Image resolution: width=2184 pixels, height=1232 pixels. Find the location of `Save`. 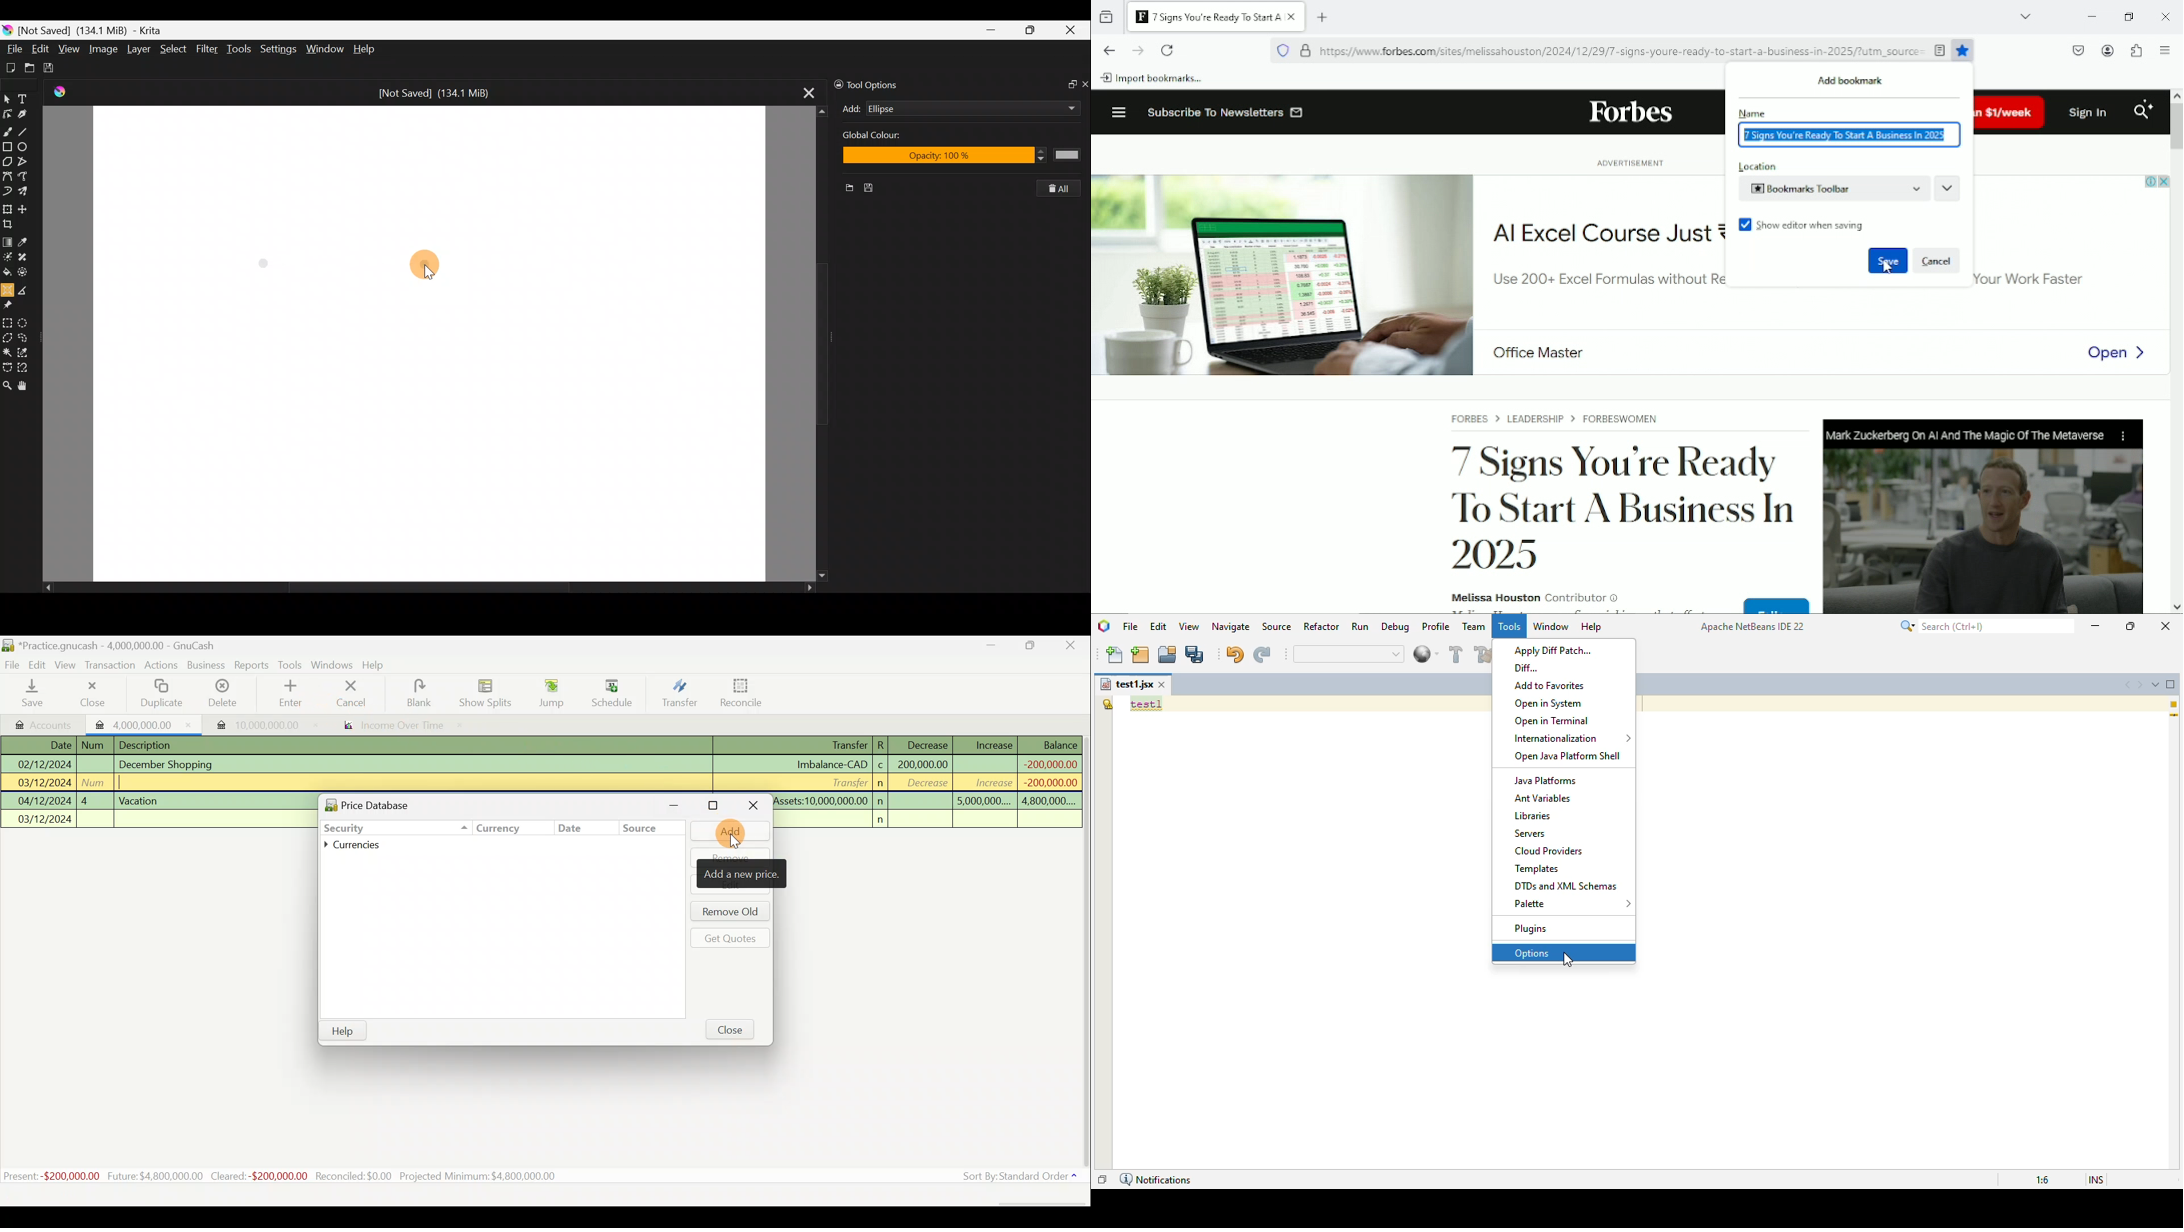

Save is located at coordinates (1887, 261).